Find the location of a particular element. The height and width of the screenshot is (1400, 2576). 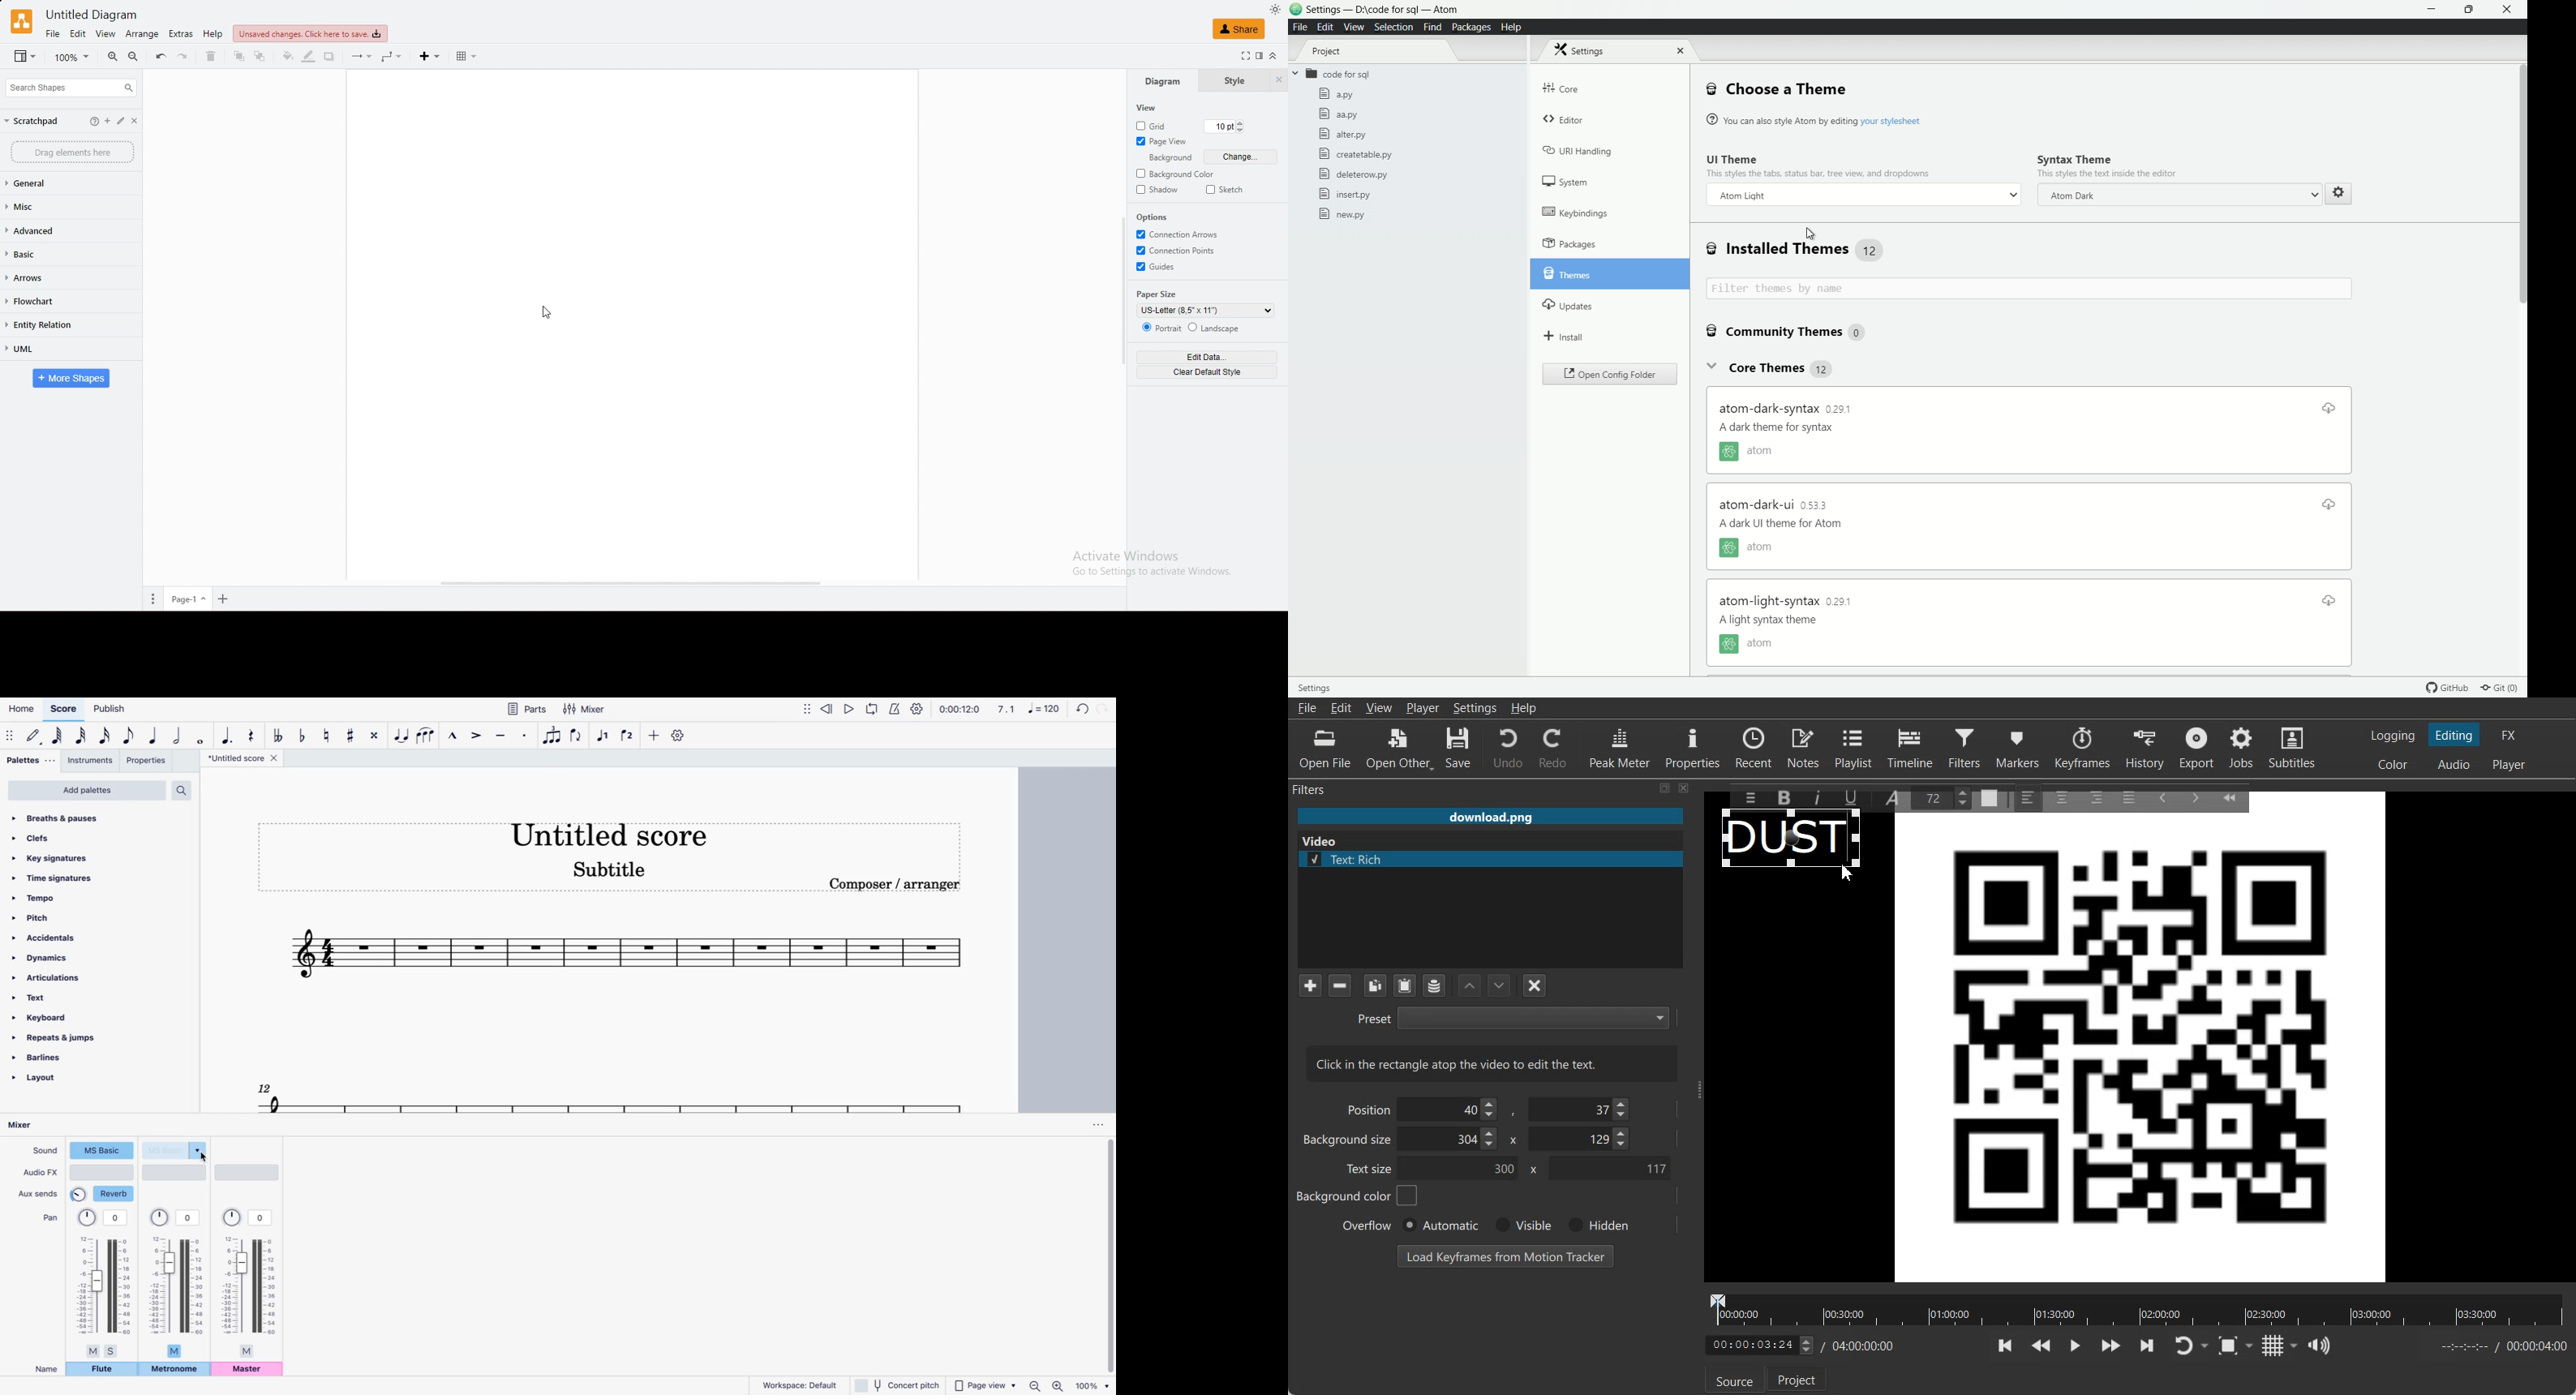

marcatto is located at coordinates (452, 737).